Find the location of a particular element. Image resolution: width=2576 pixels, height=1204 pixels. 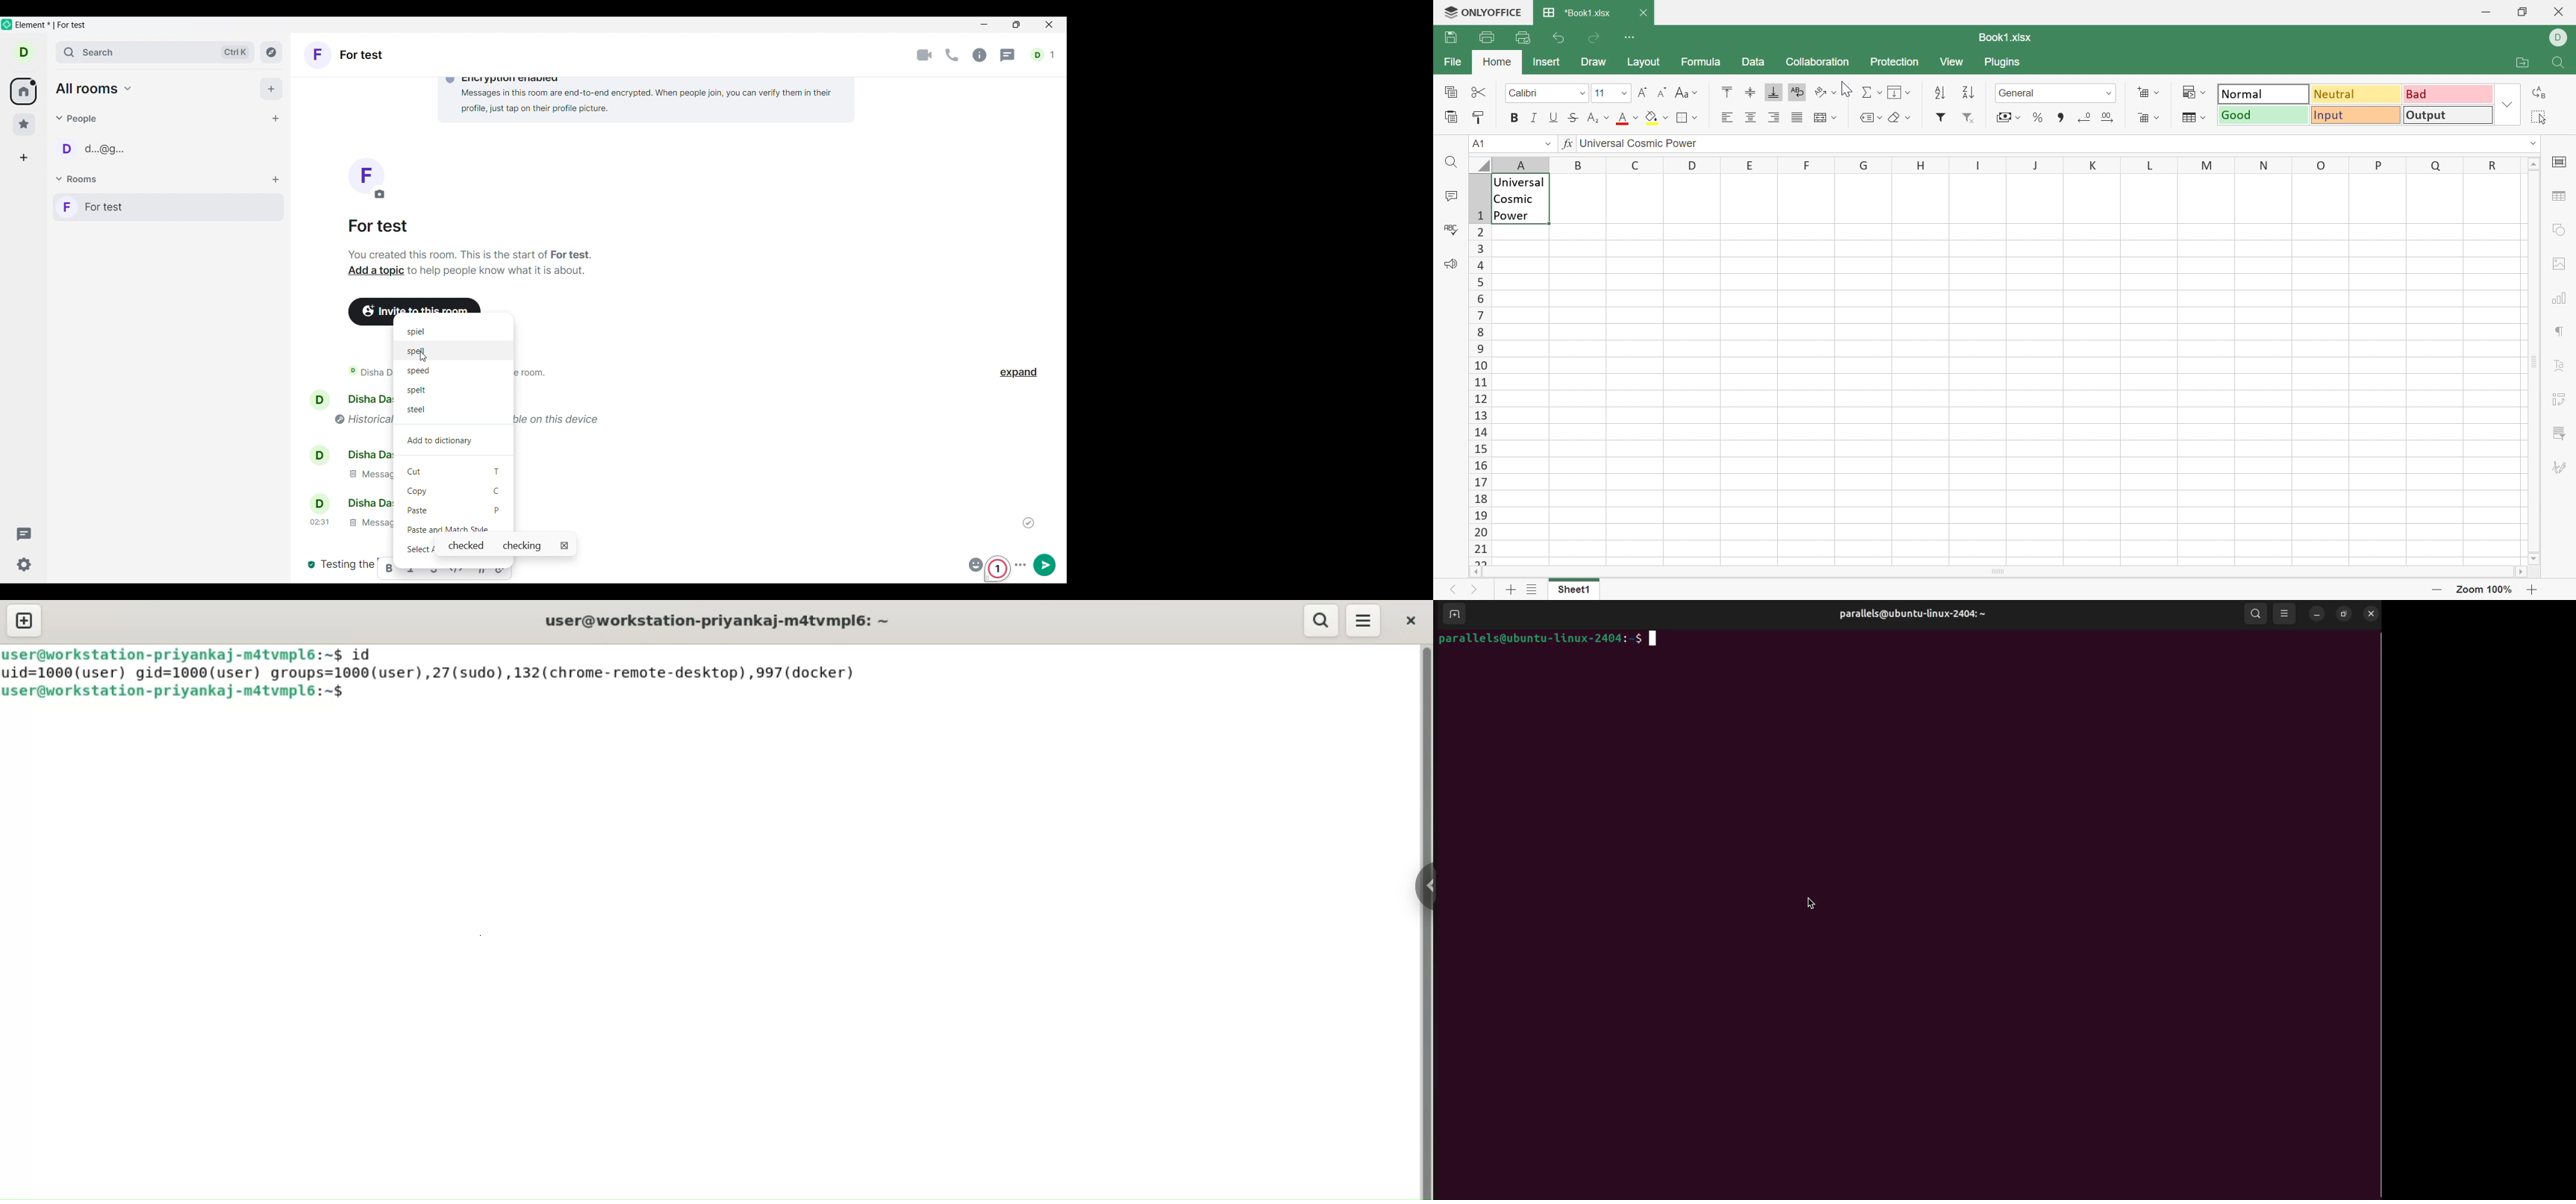

Justified is located at coordinates (1796, 117).